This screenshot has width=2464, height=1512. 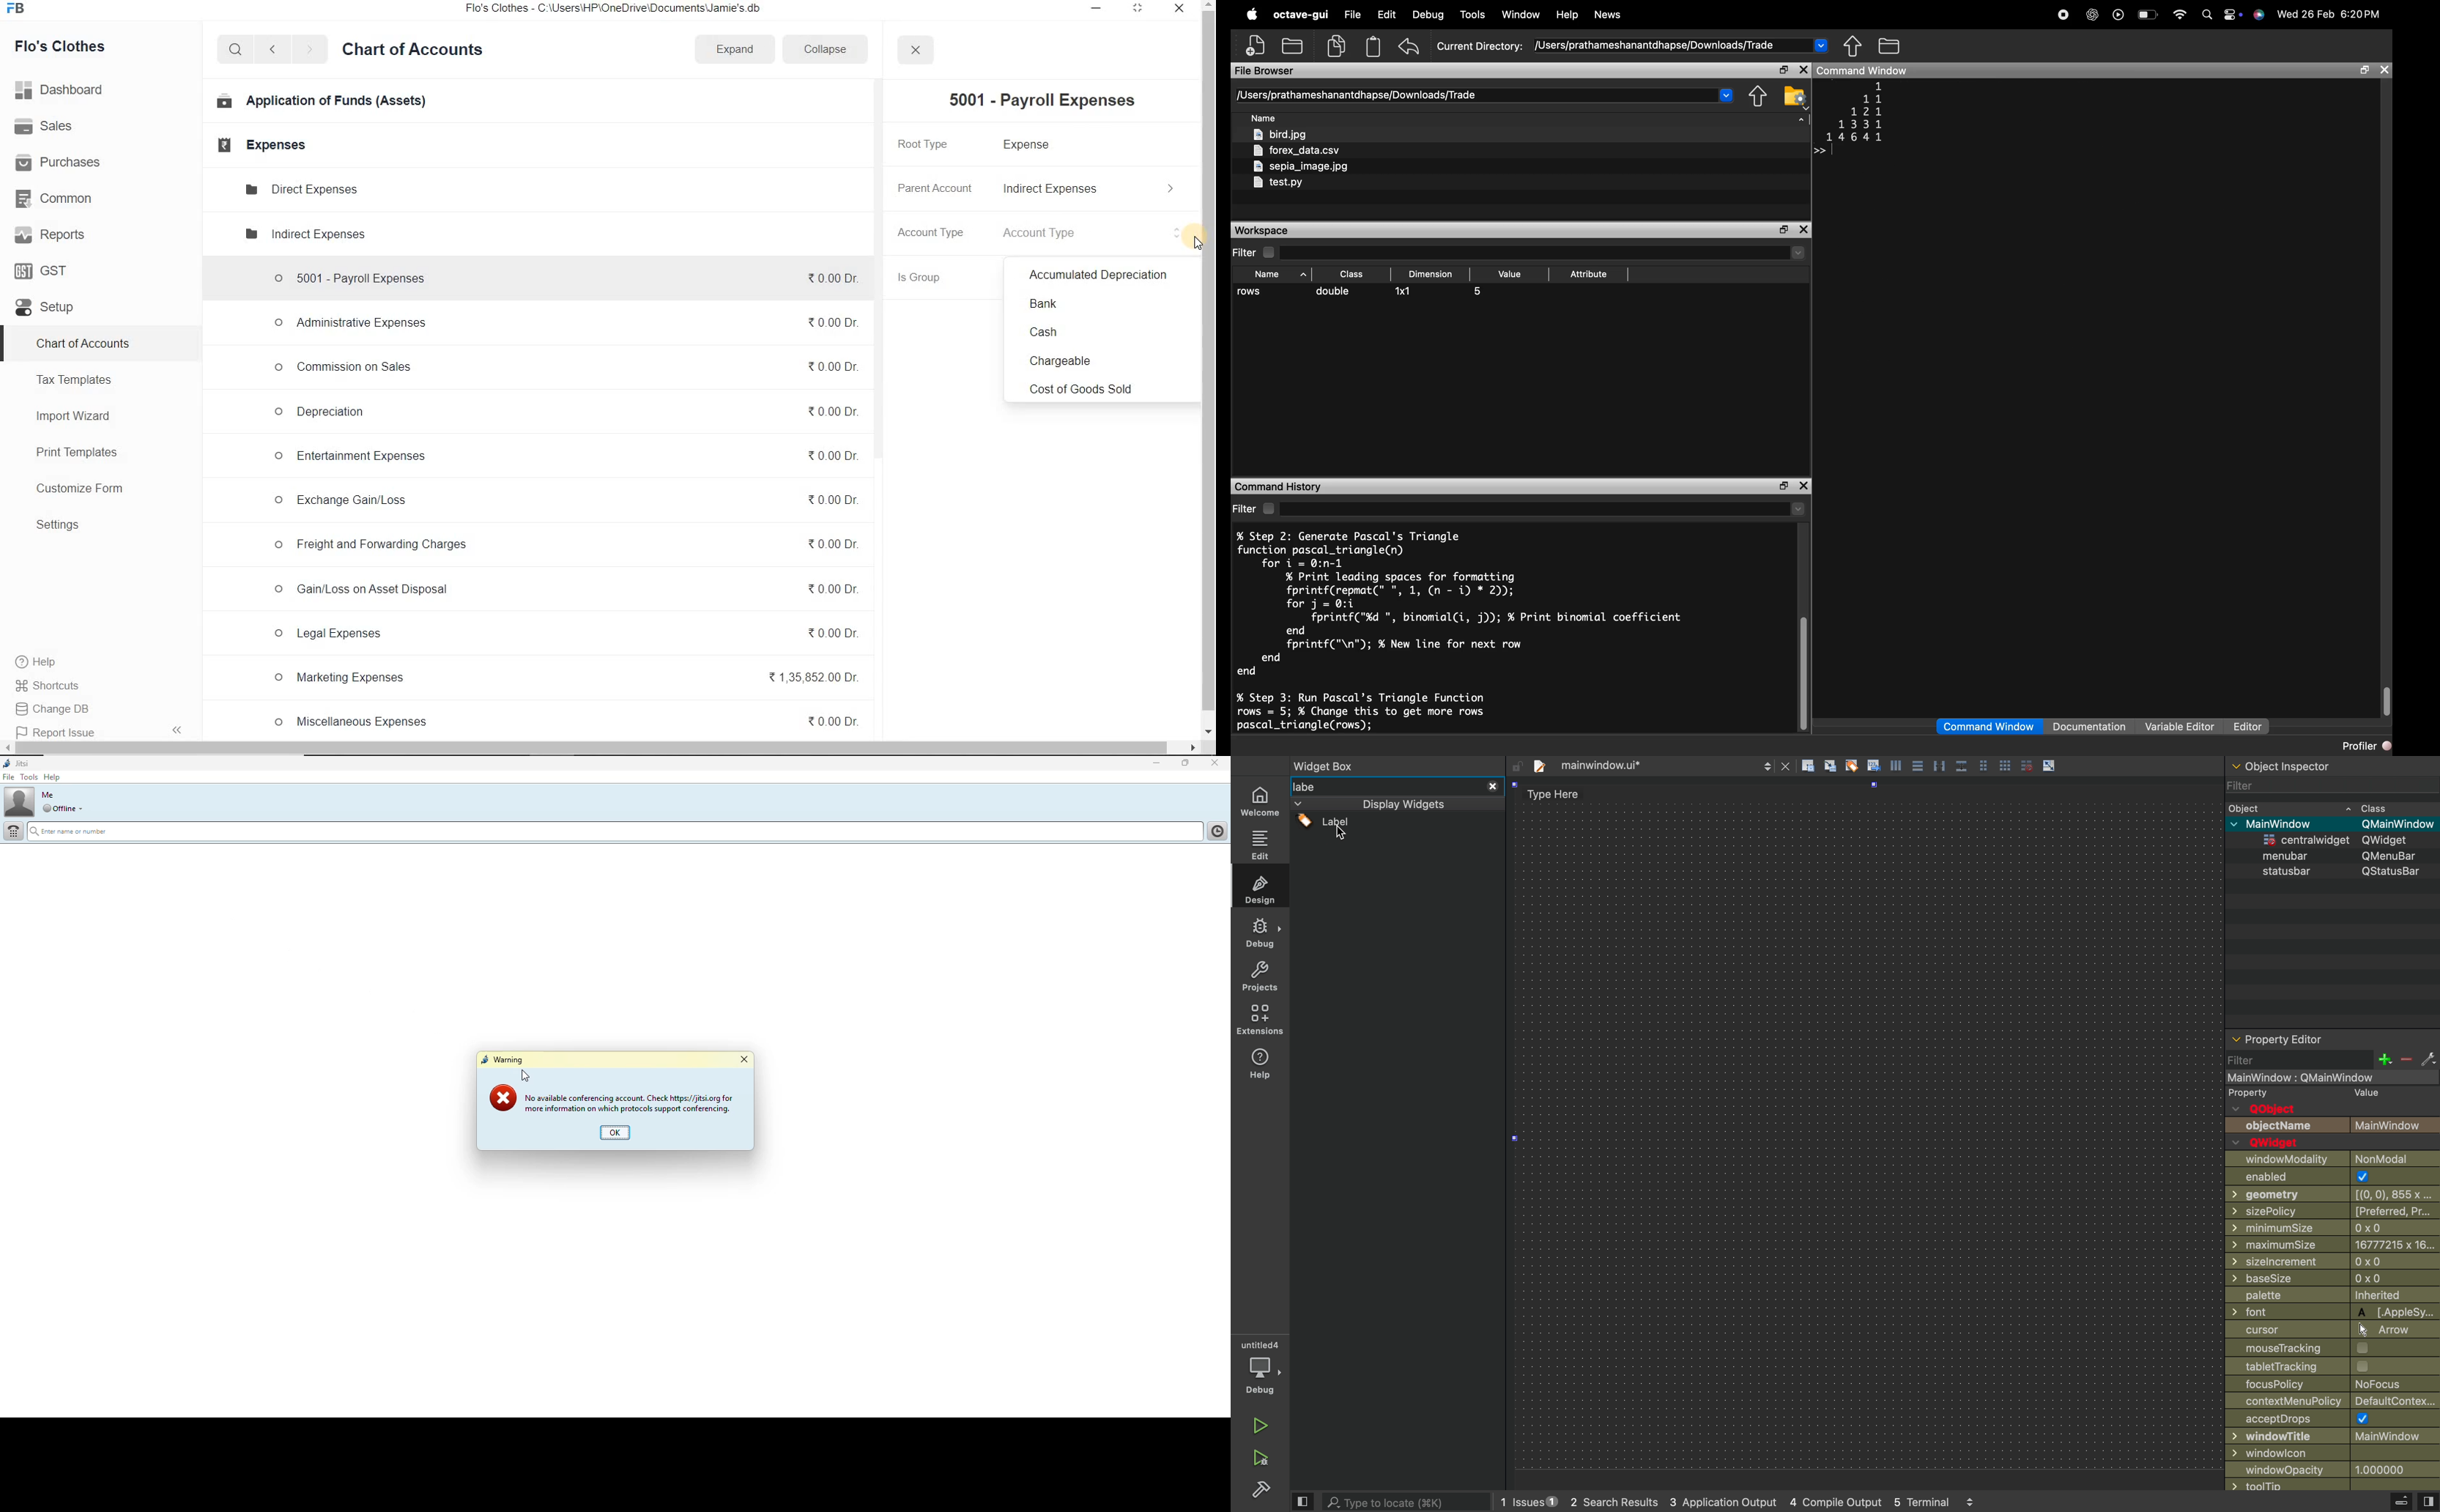 I want to click on home, so click(x=1260, y=799).